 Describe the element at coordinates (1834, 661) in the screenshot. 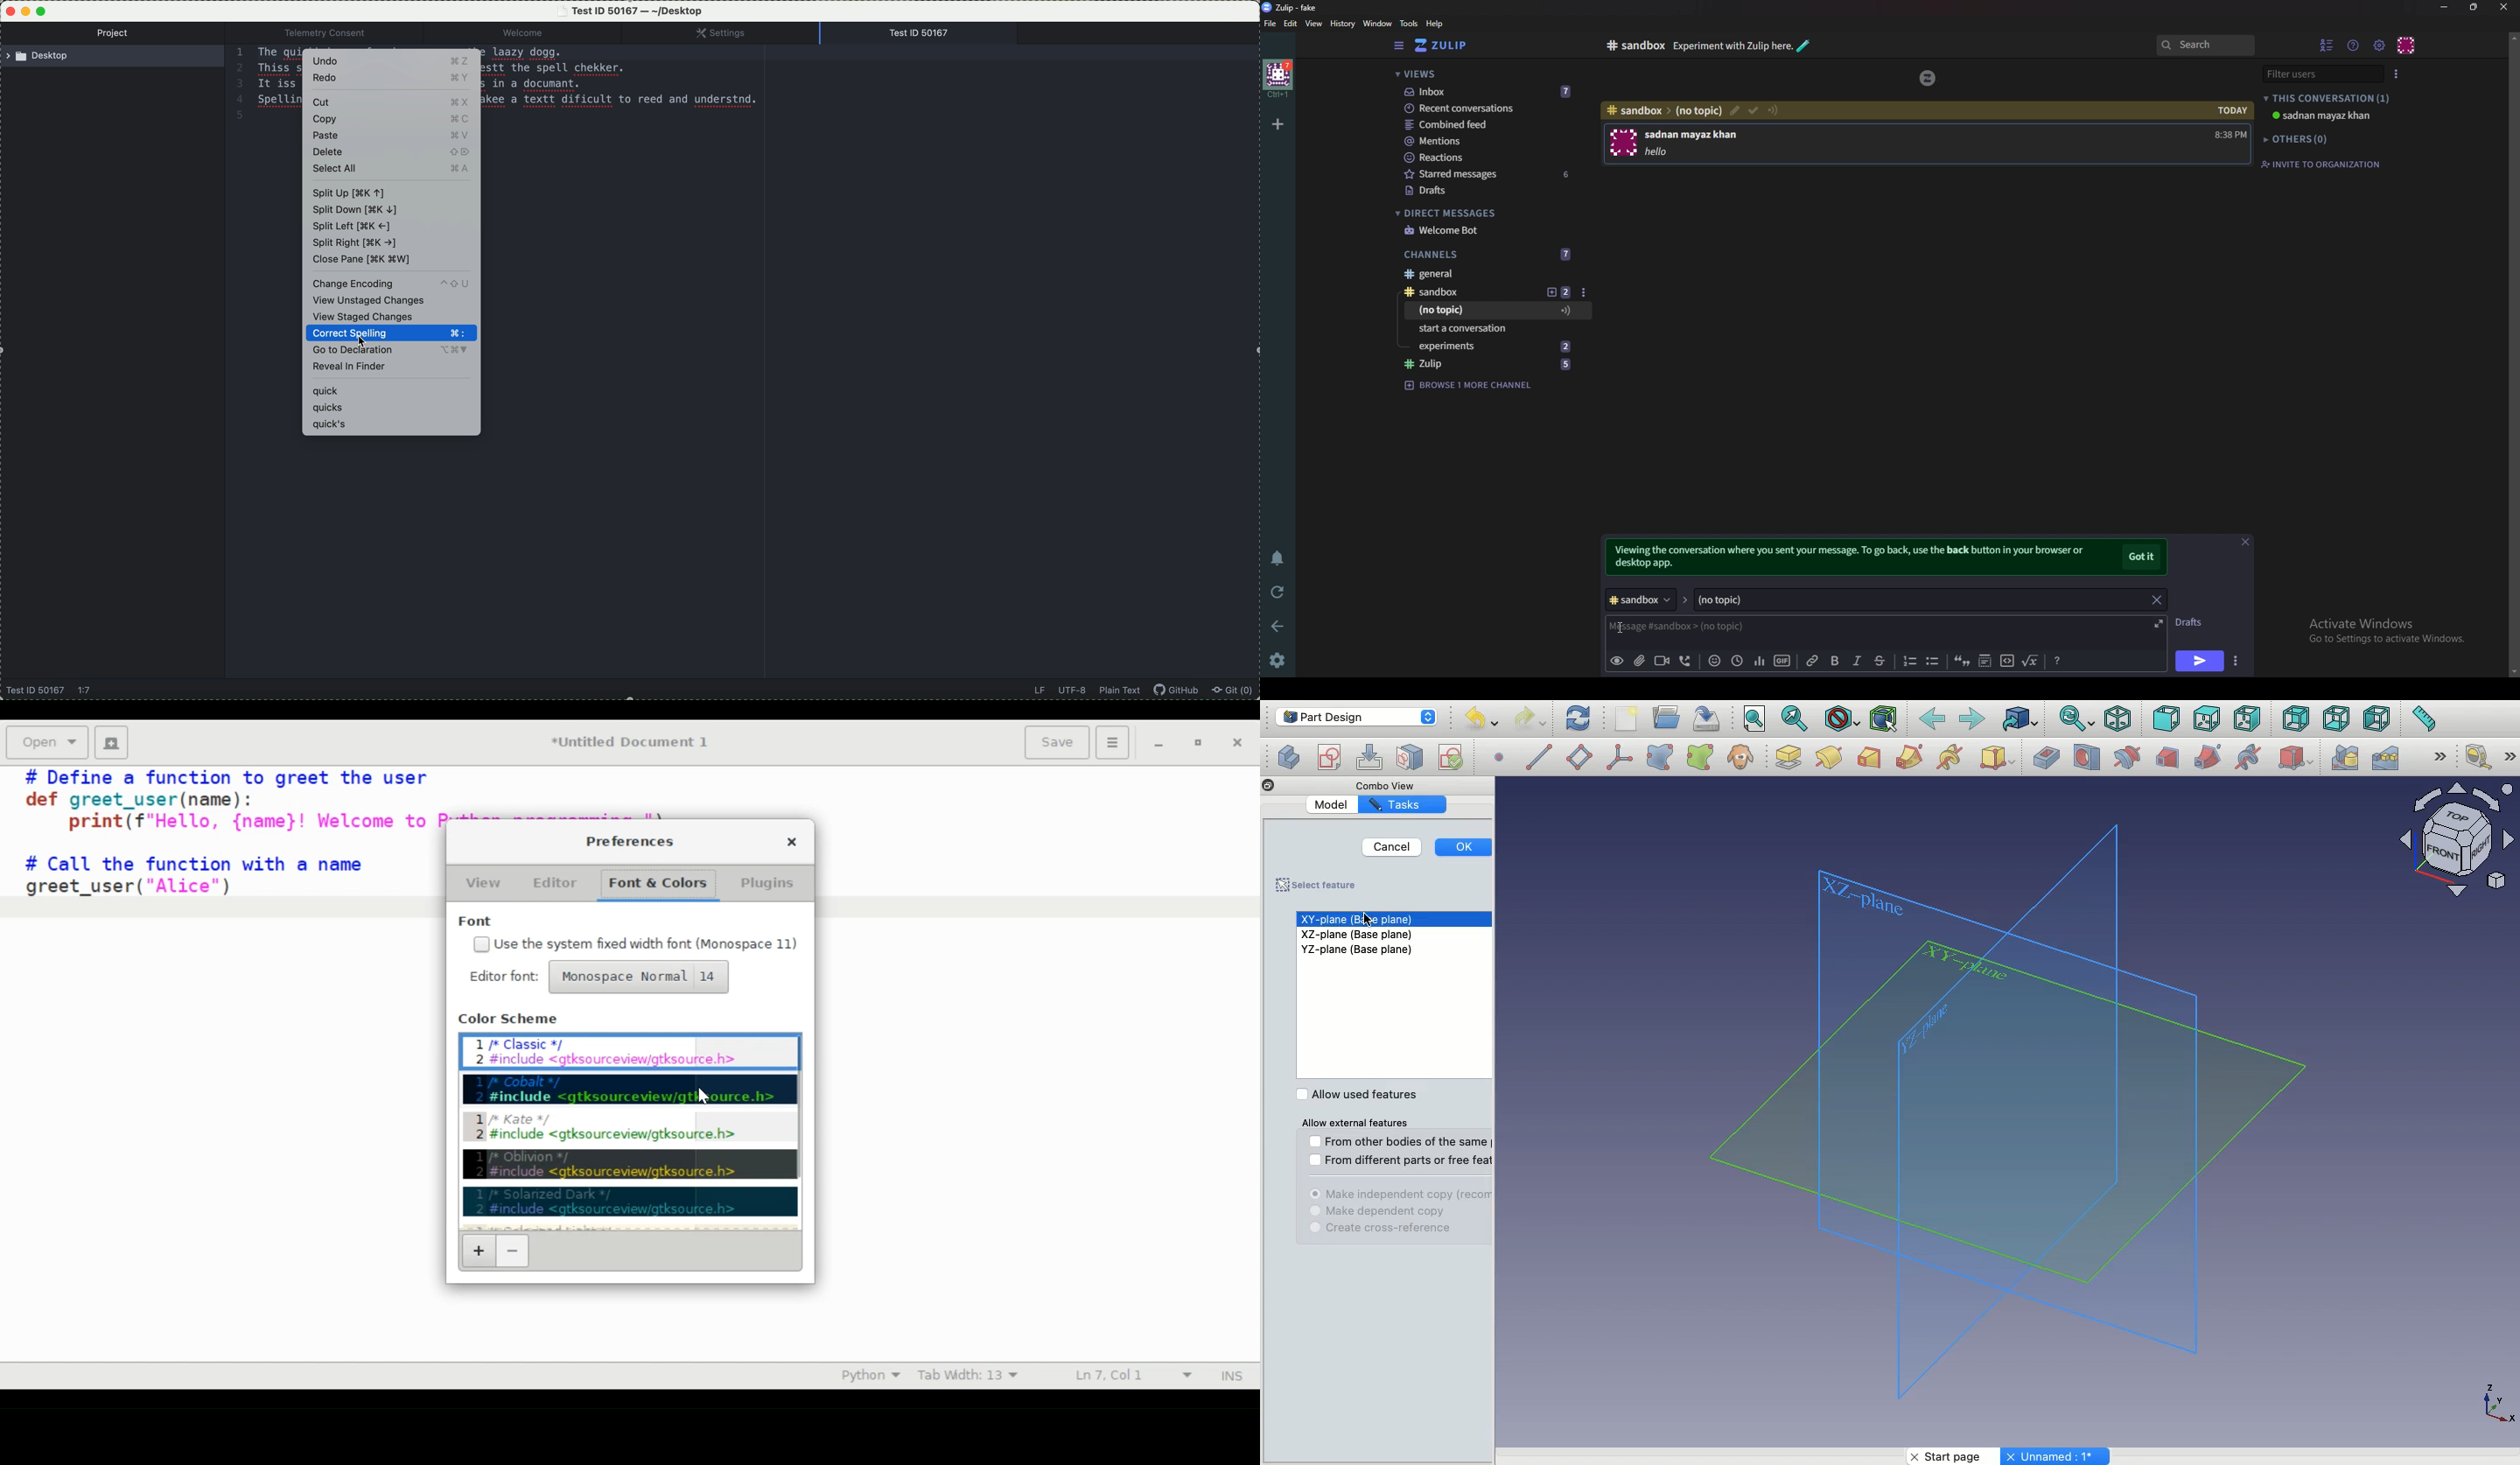

I see `Bold` at that location.